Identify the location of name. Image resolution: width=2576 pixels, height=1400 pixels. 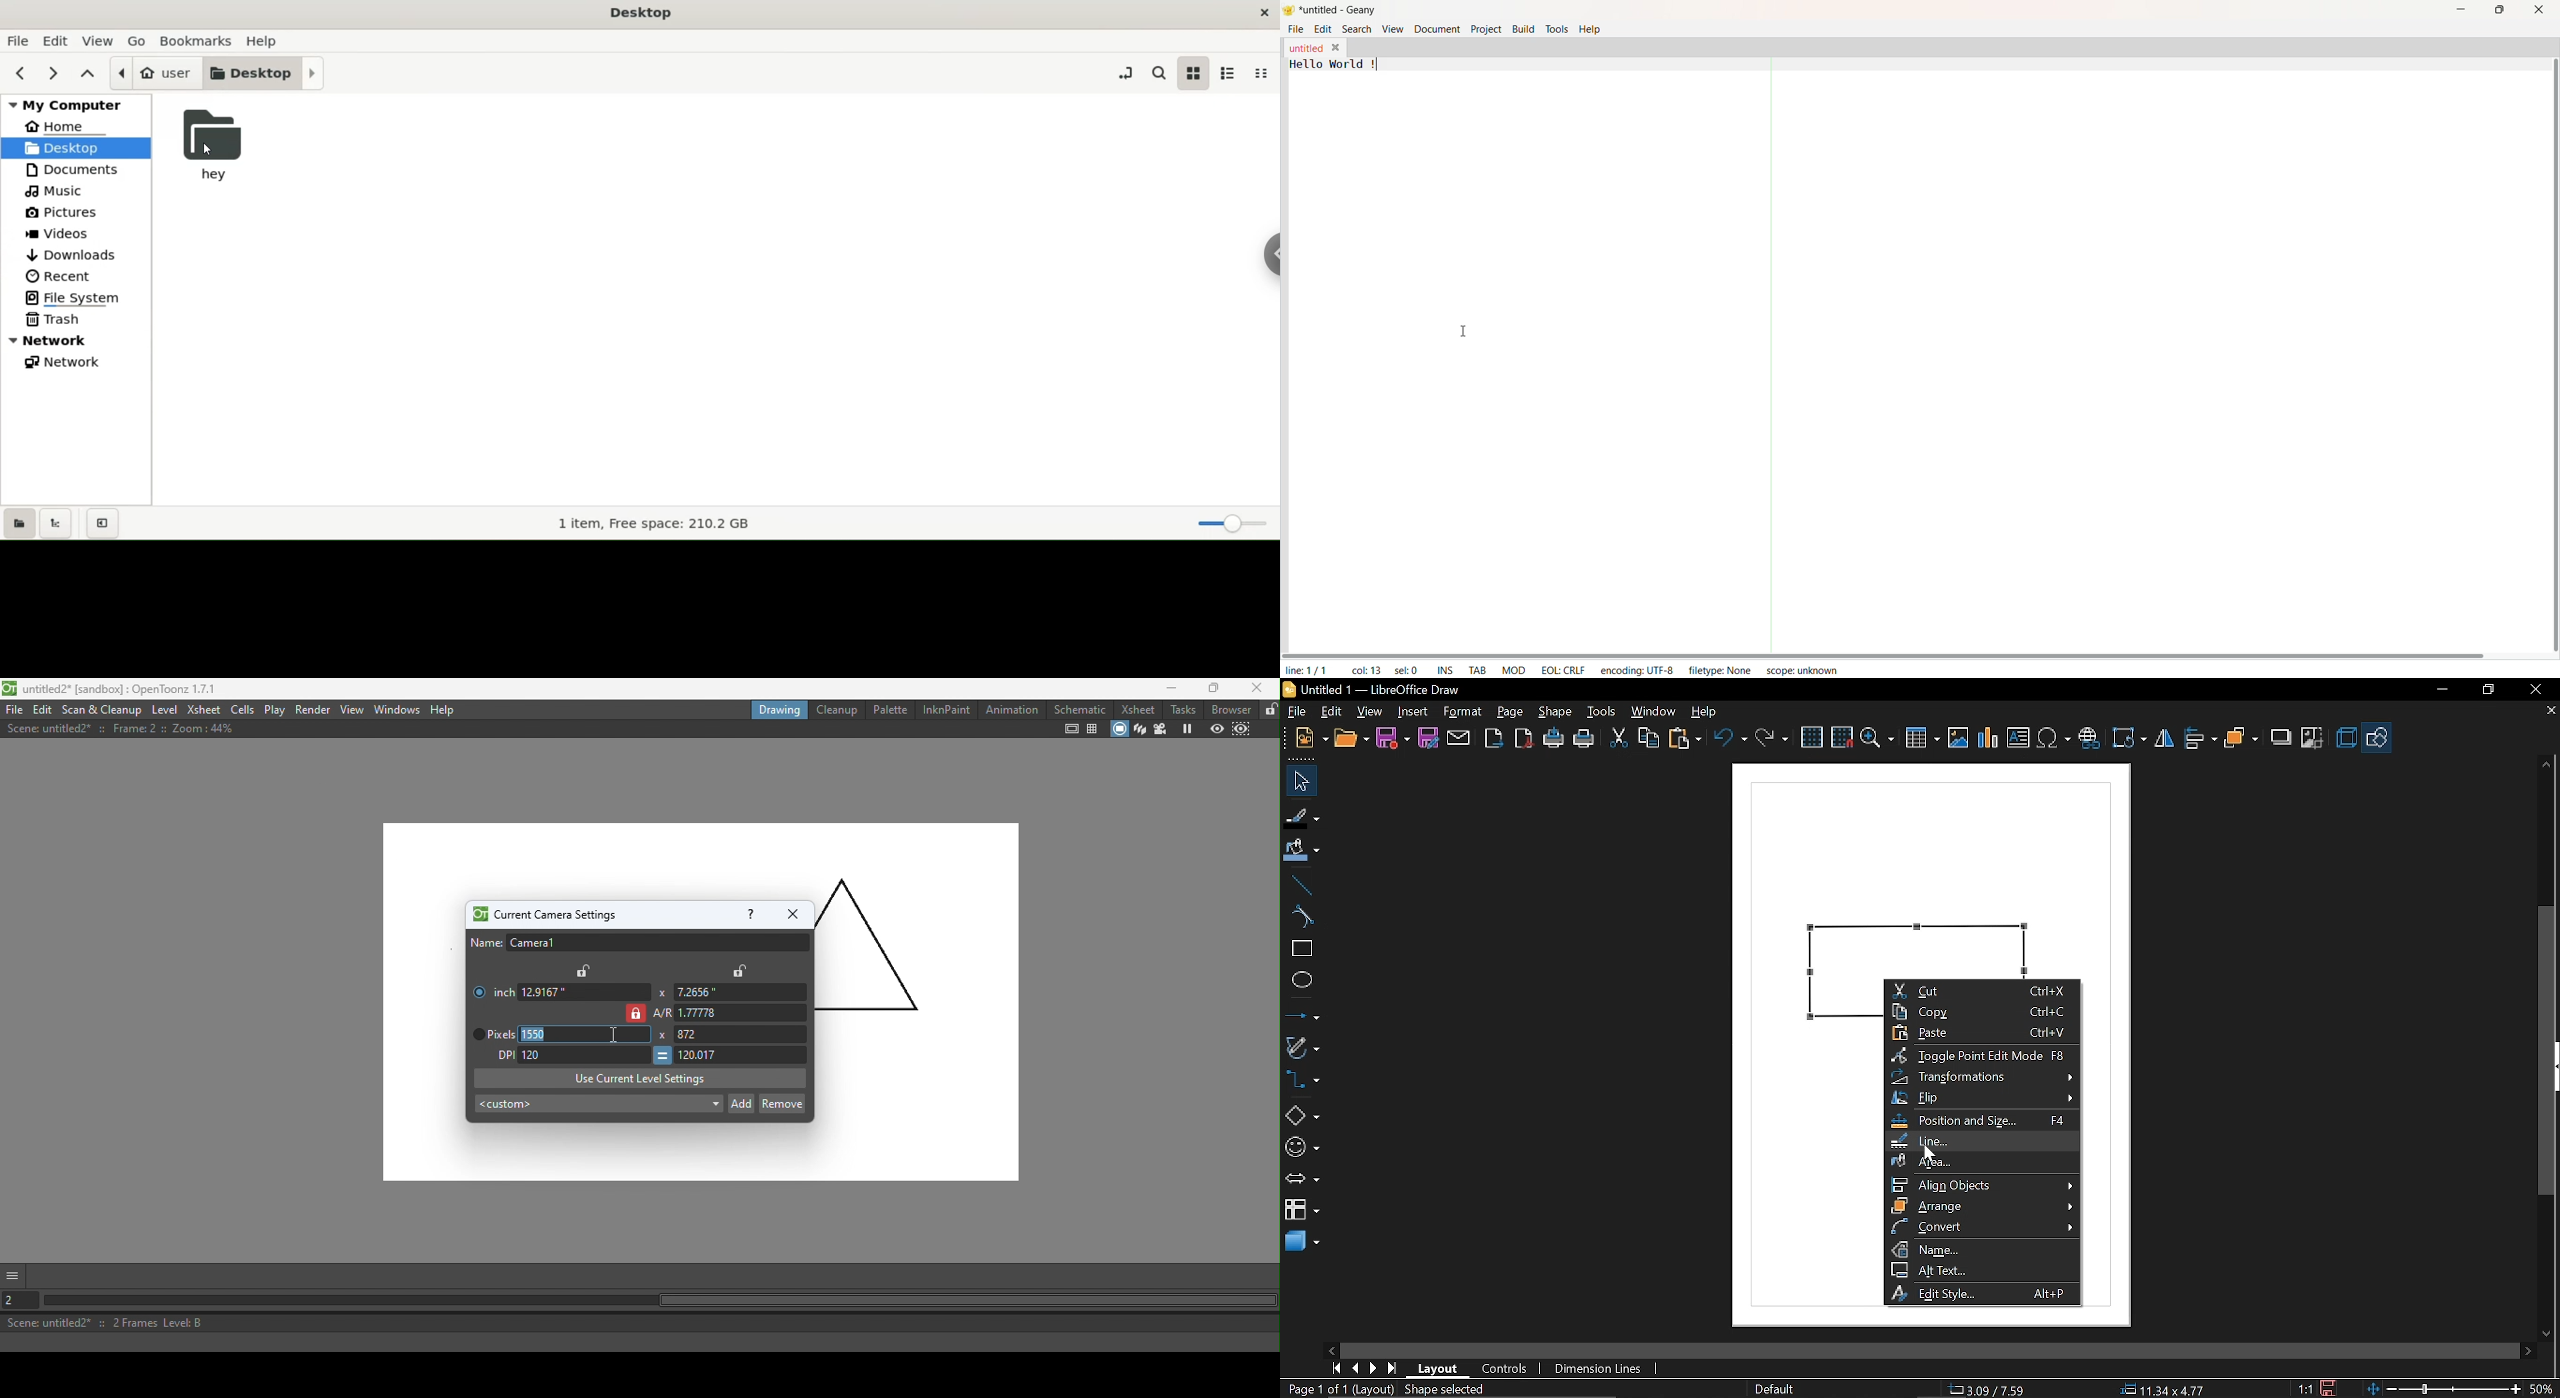
(1980, 1250).